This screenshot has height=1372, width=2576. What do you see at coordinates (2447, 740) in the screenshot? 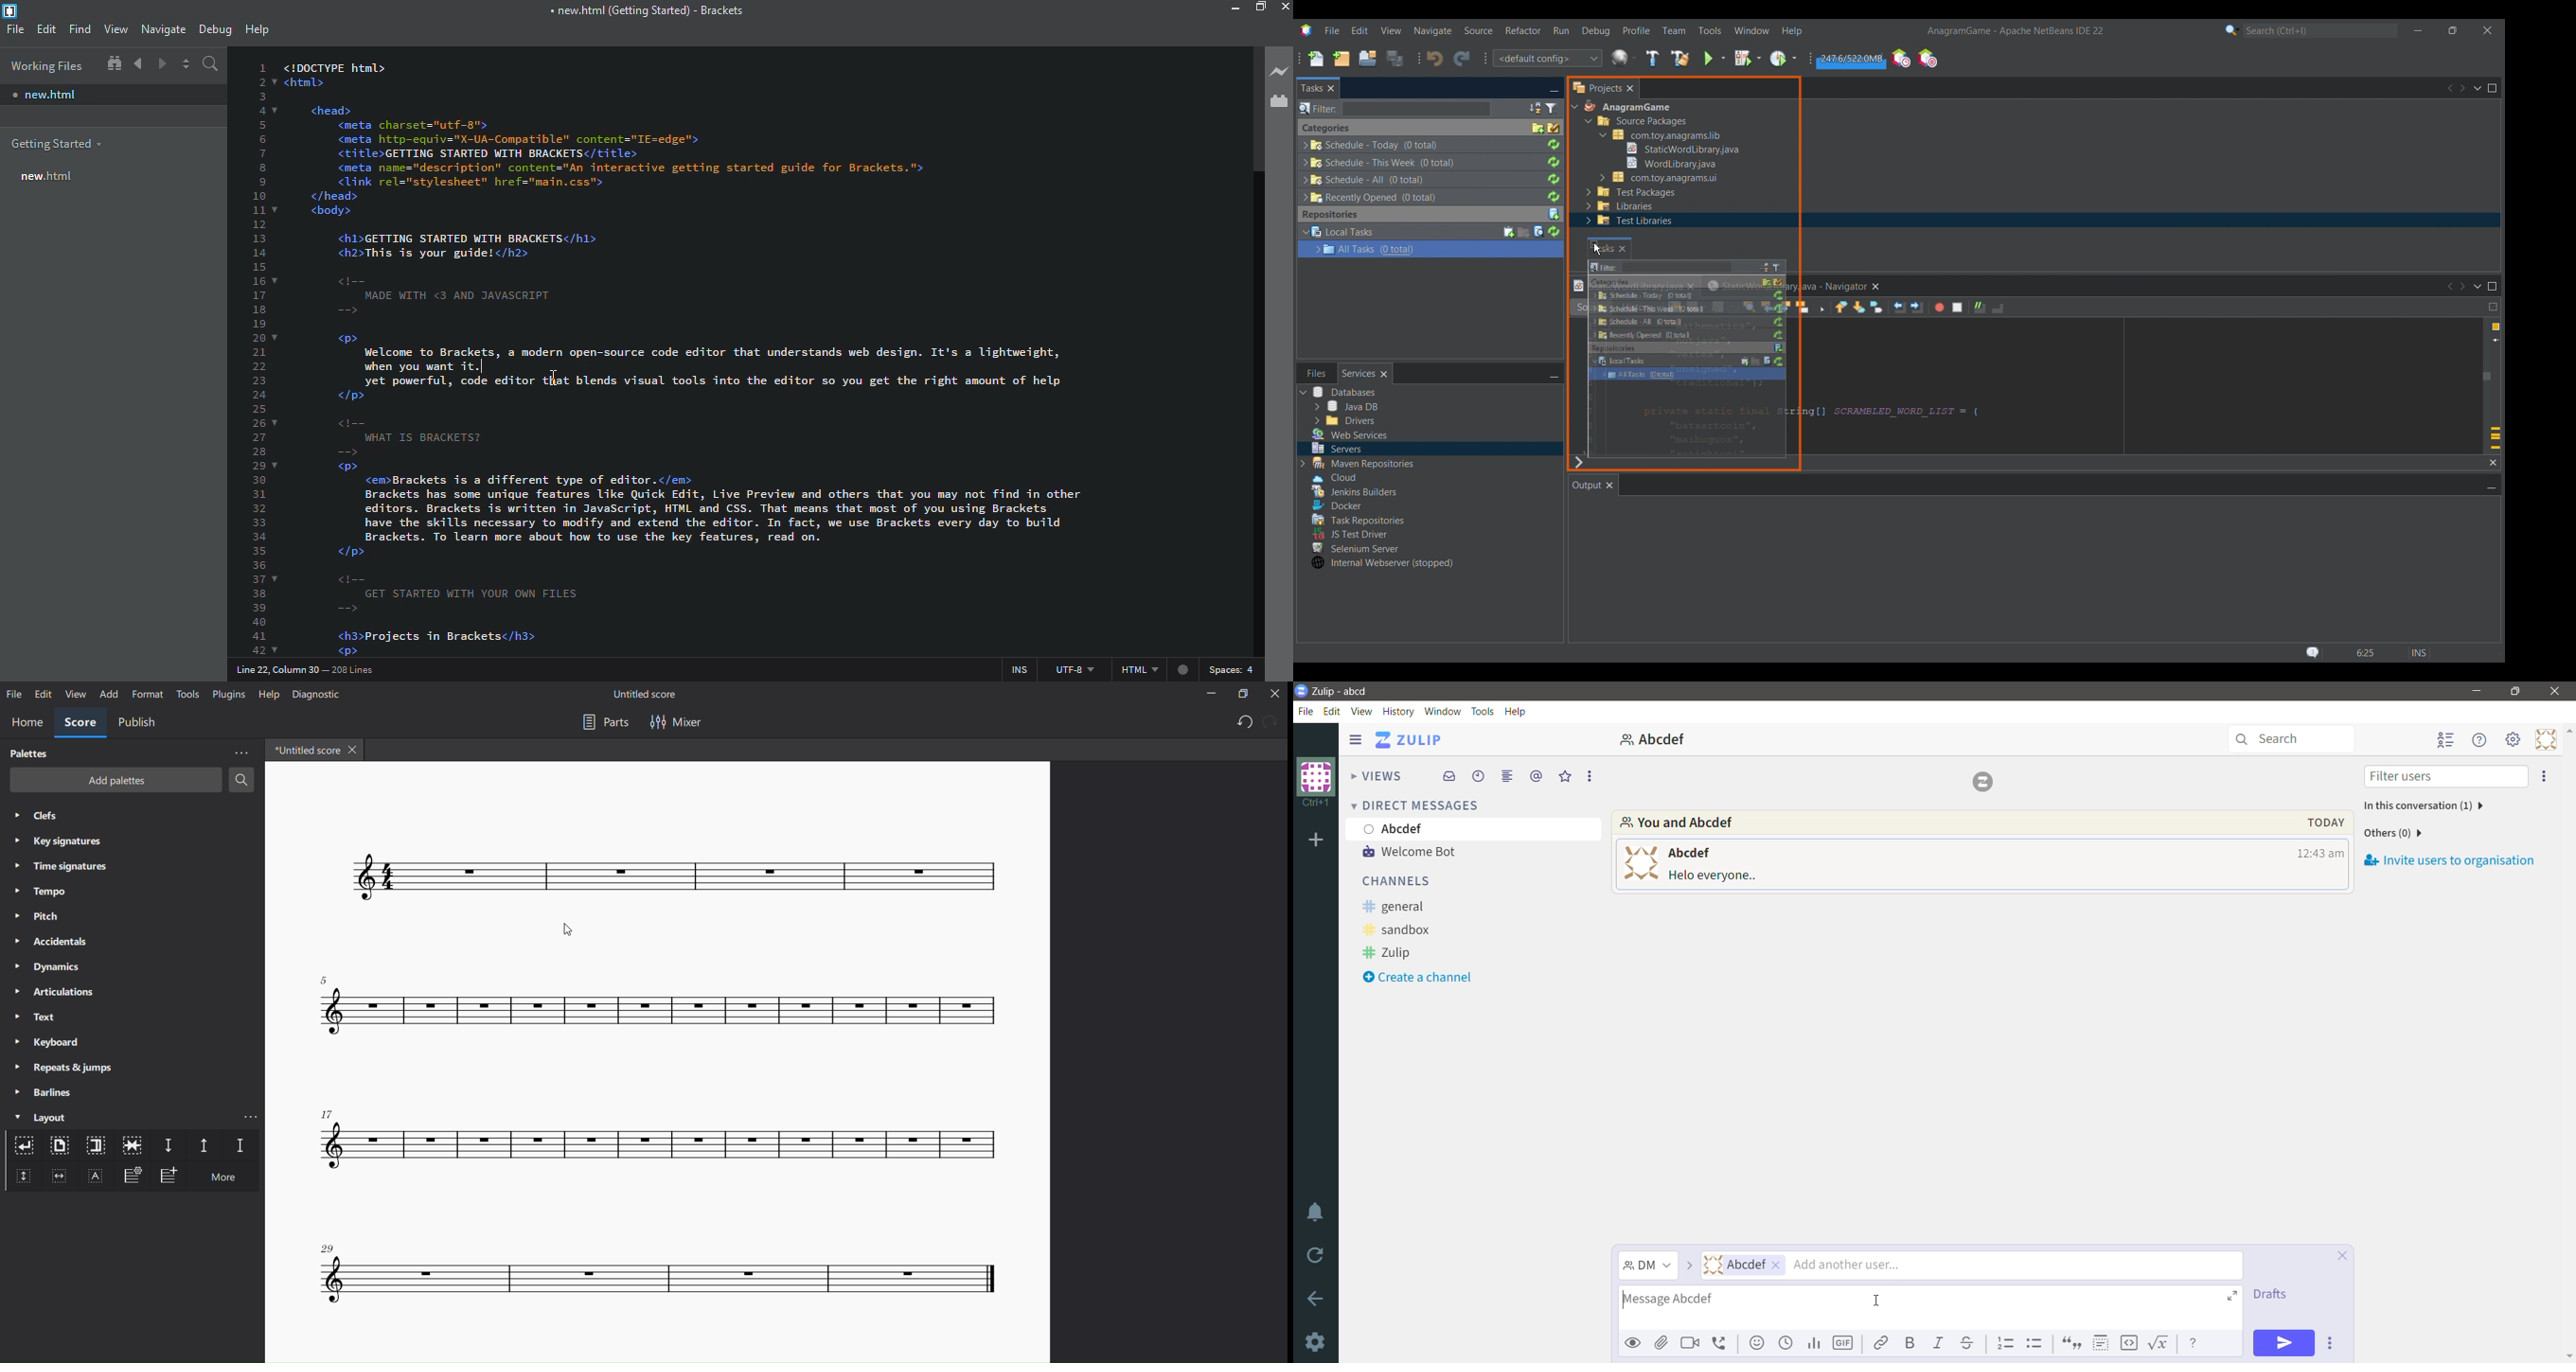
I see `Hide user list` at bounding box center [2447, 740].